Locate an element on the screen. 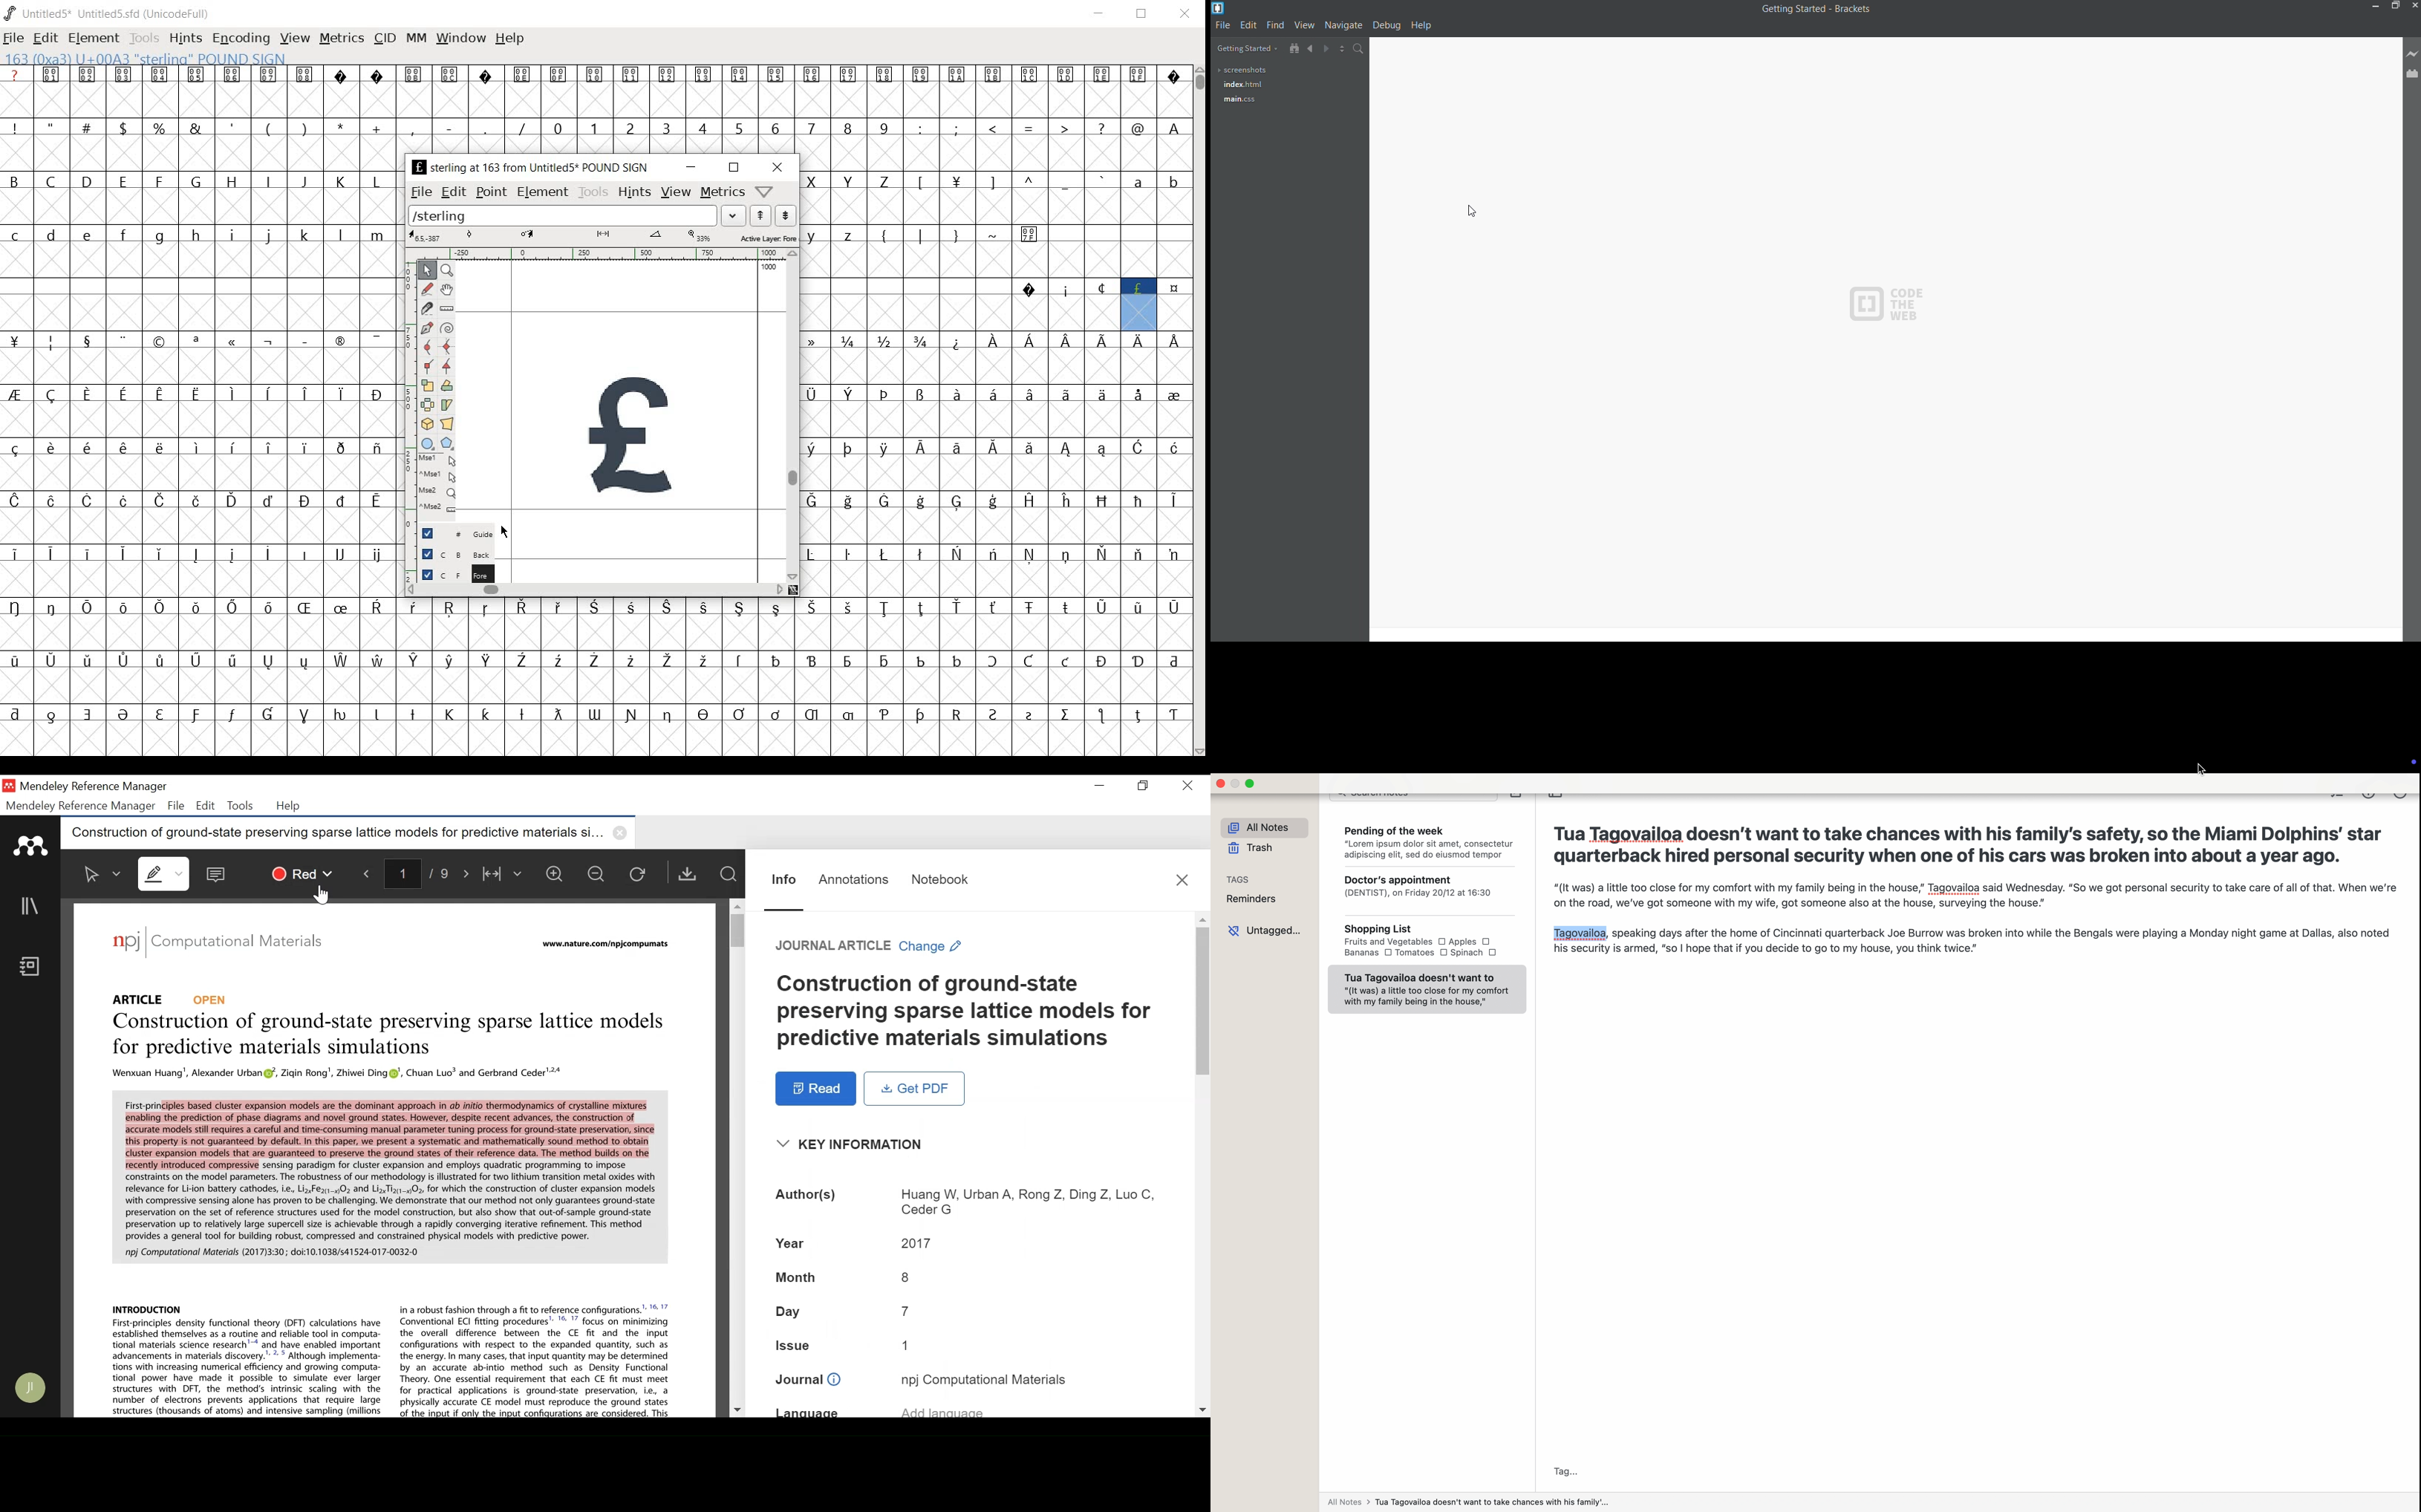 Image resolution: width=2436 pixels, height=1512 pixels. Symbol is located at coordinates (342, 499).